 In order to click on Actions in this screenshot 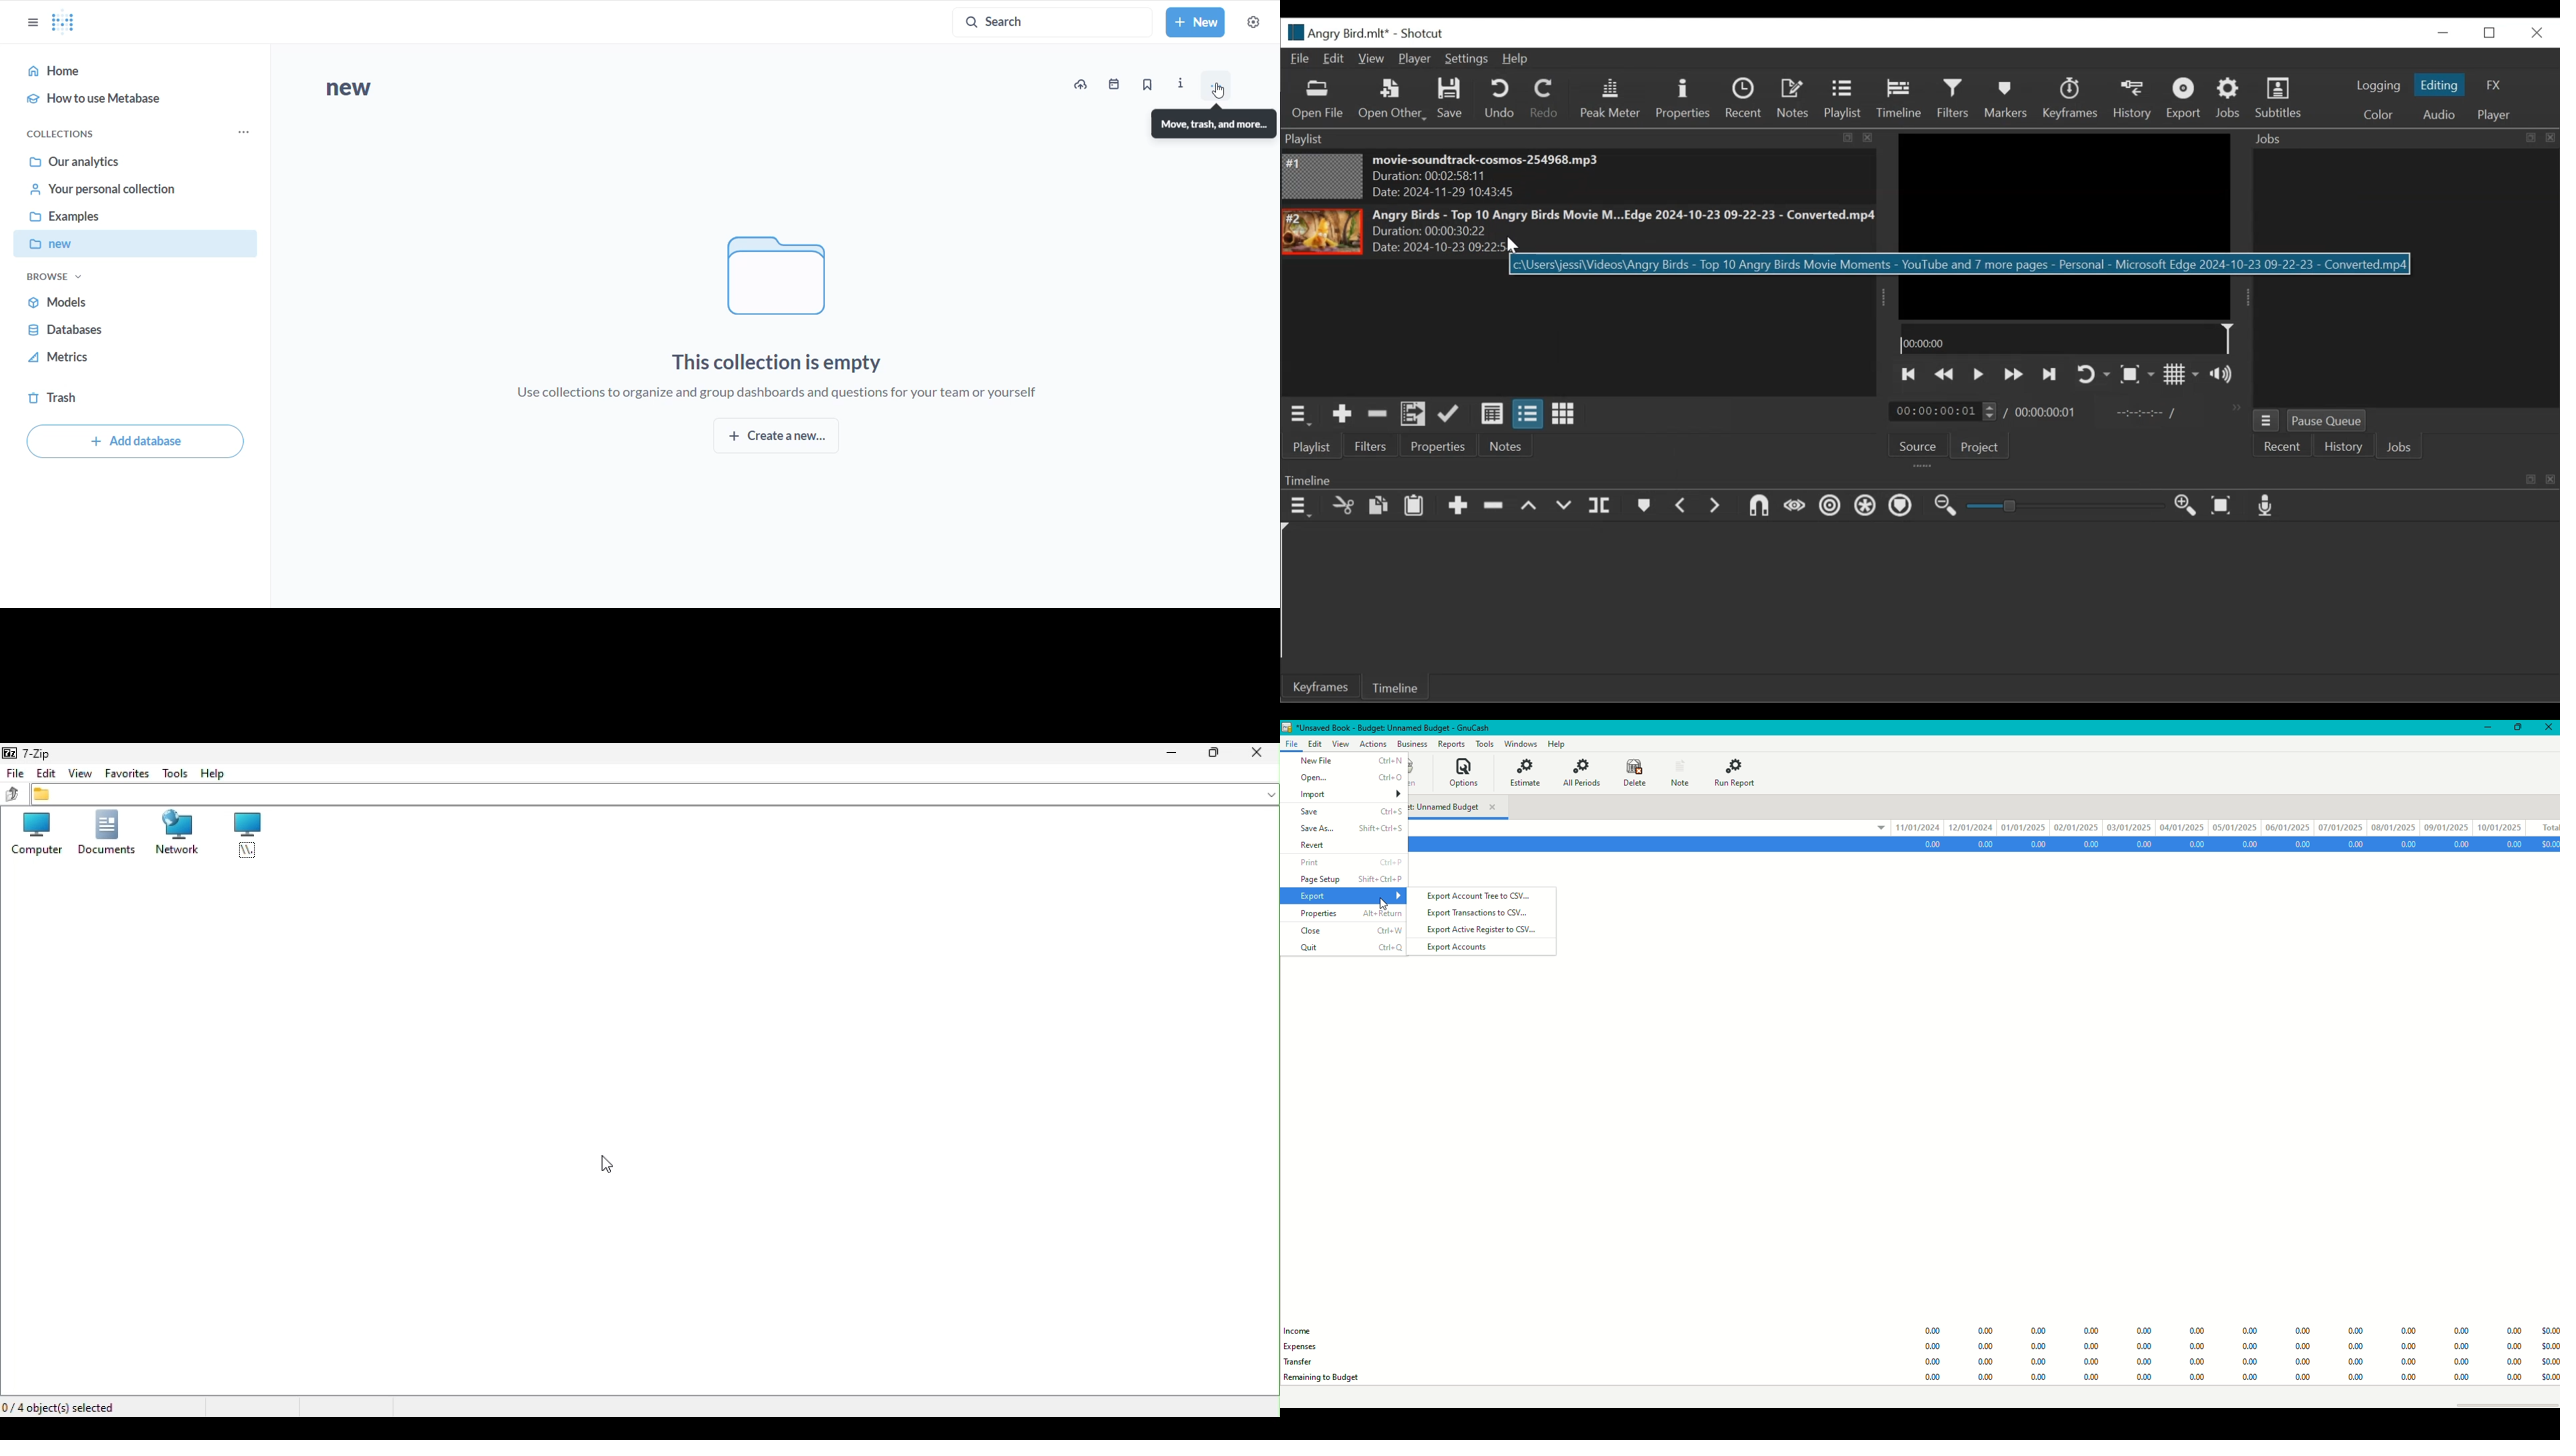, I will do `click(1373, 742)`.